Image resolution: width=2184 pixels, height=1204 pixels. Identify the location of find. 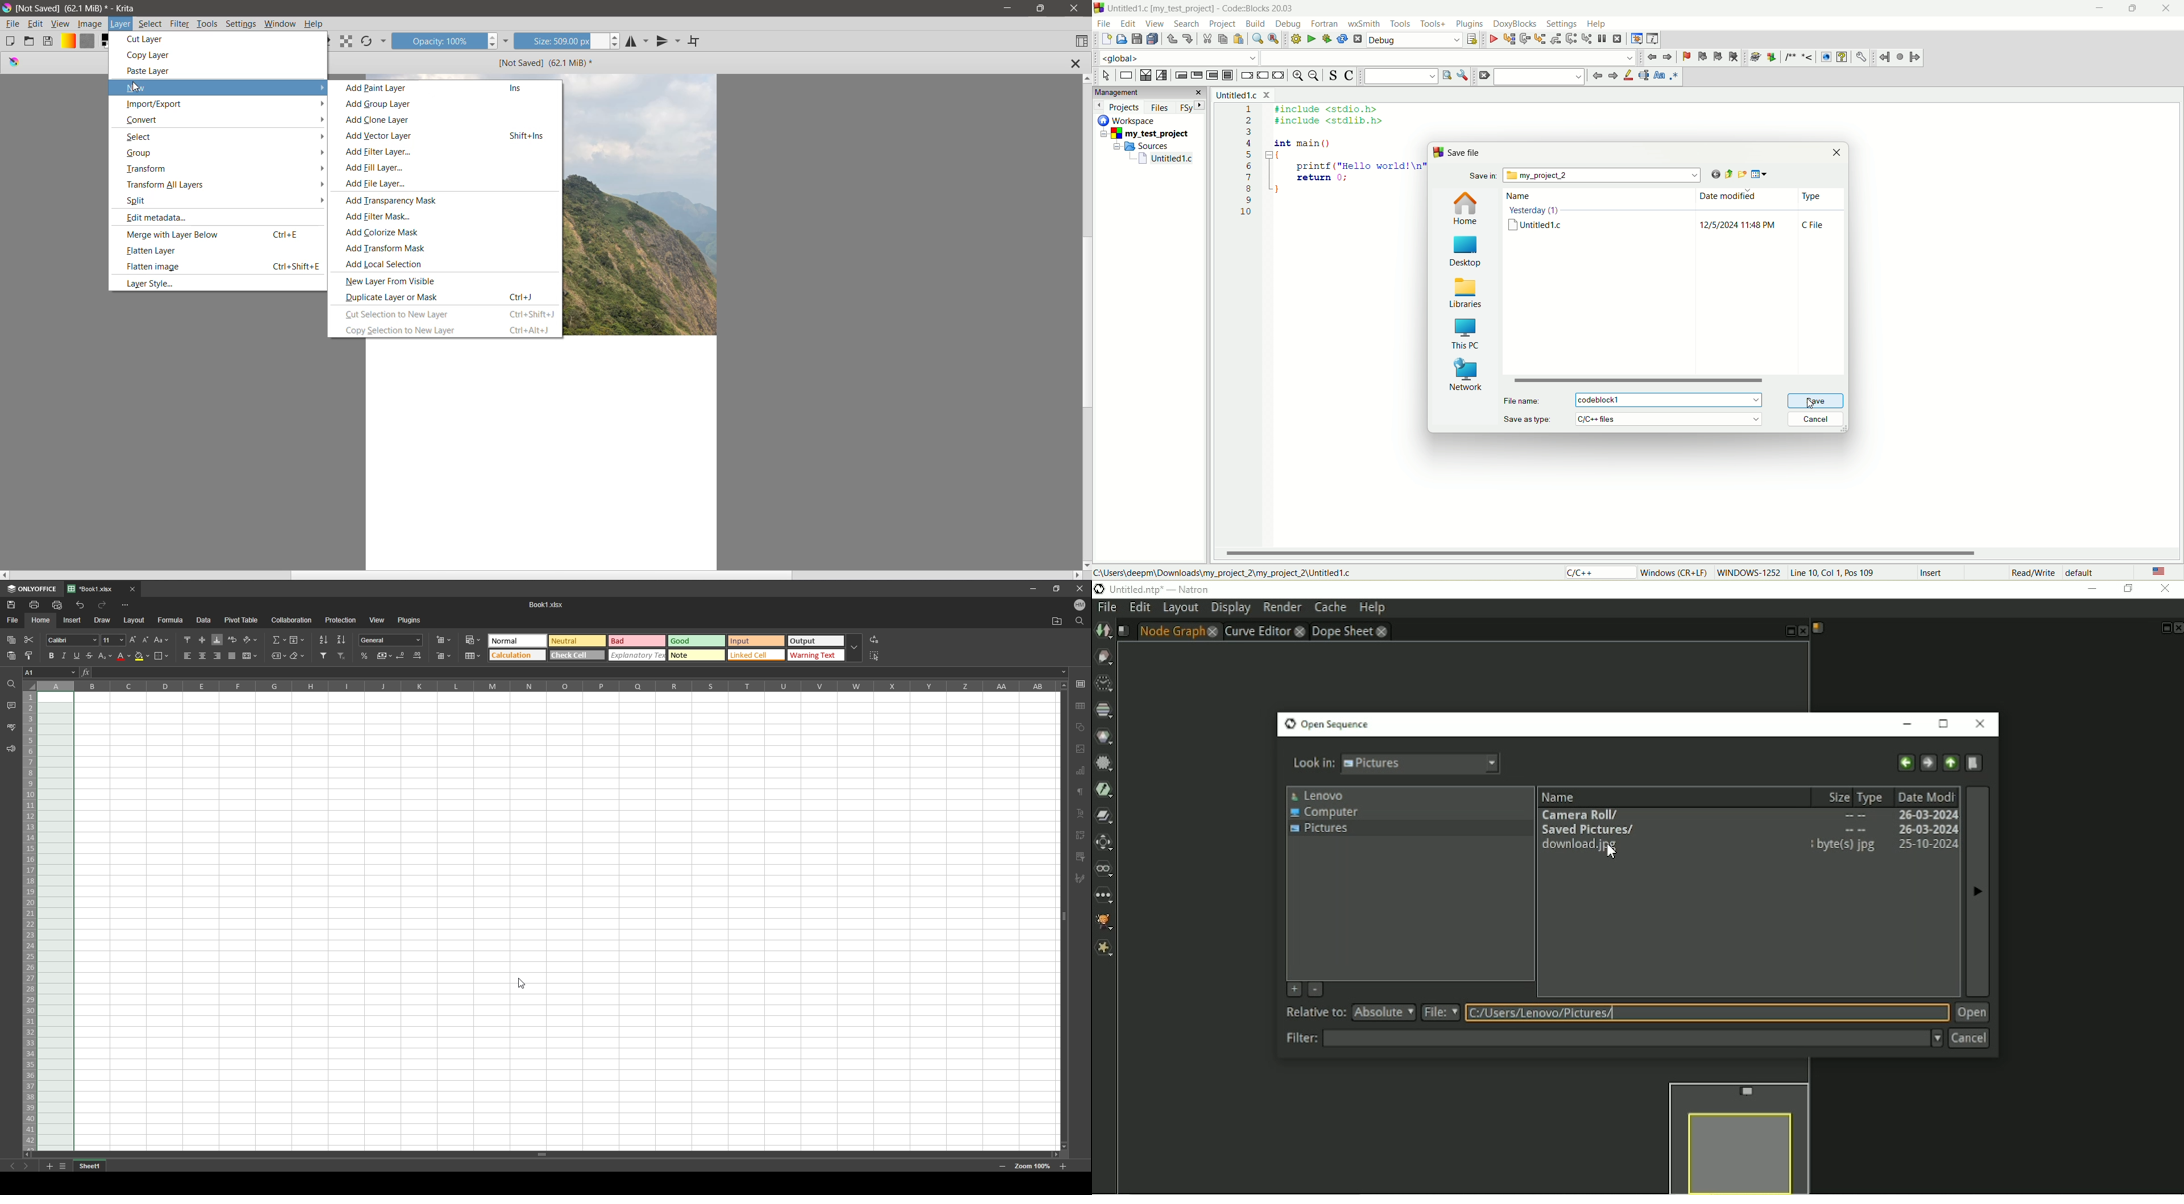
(1257, 39).